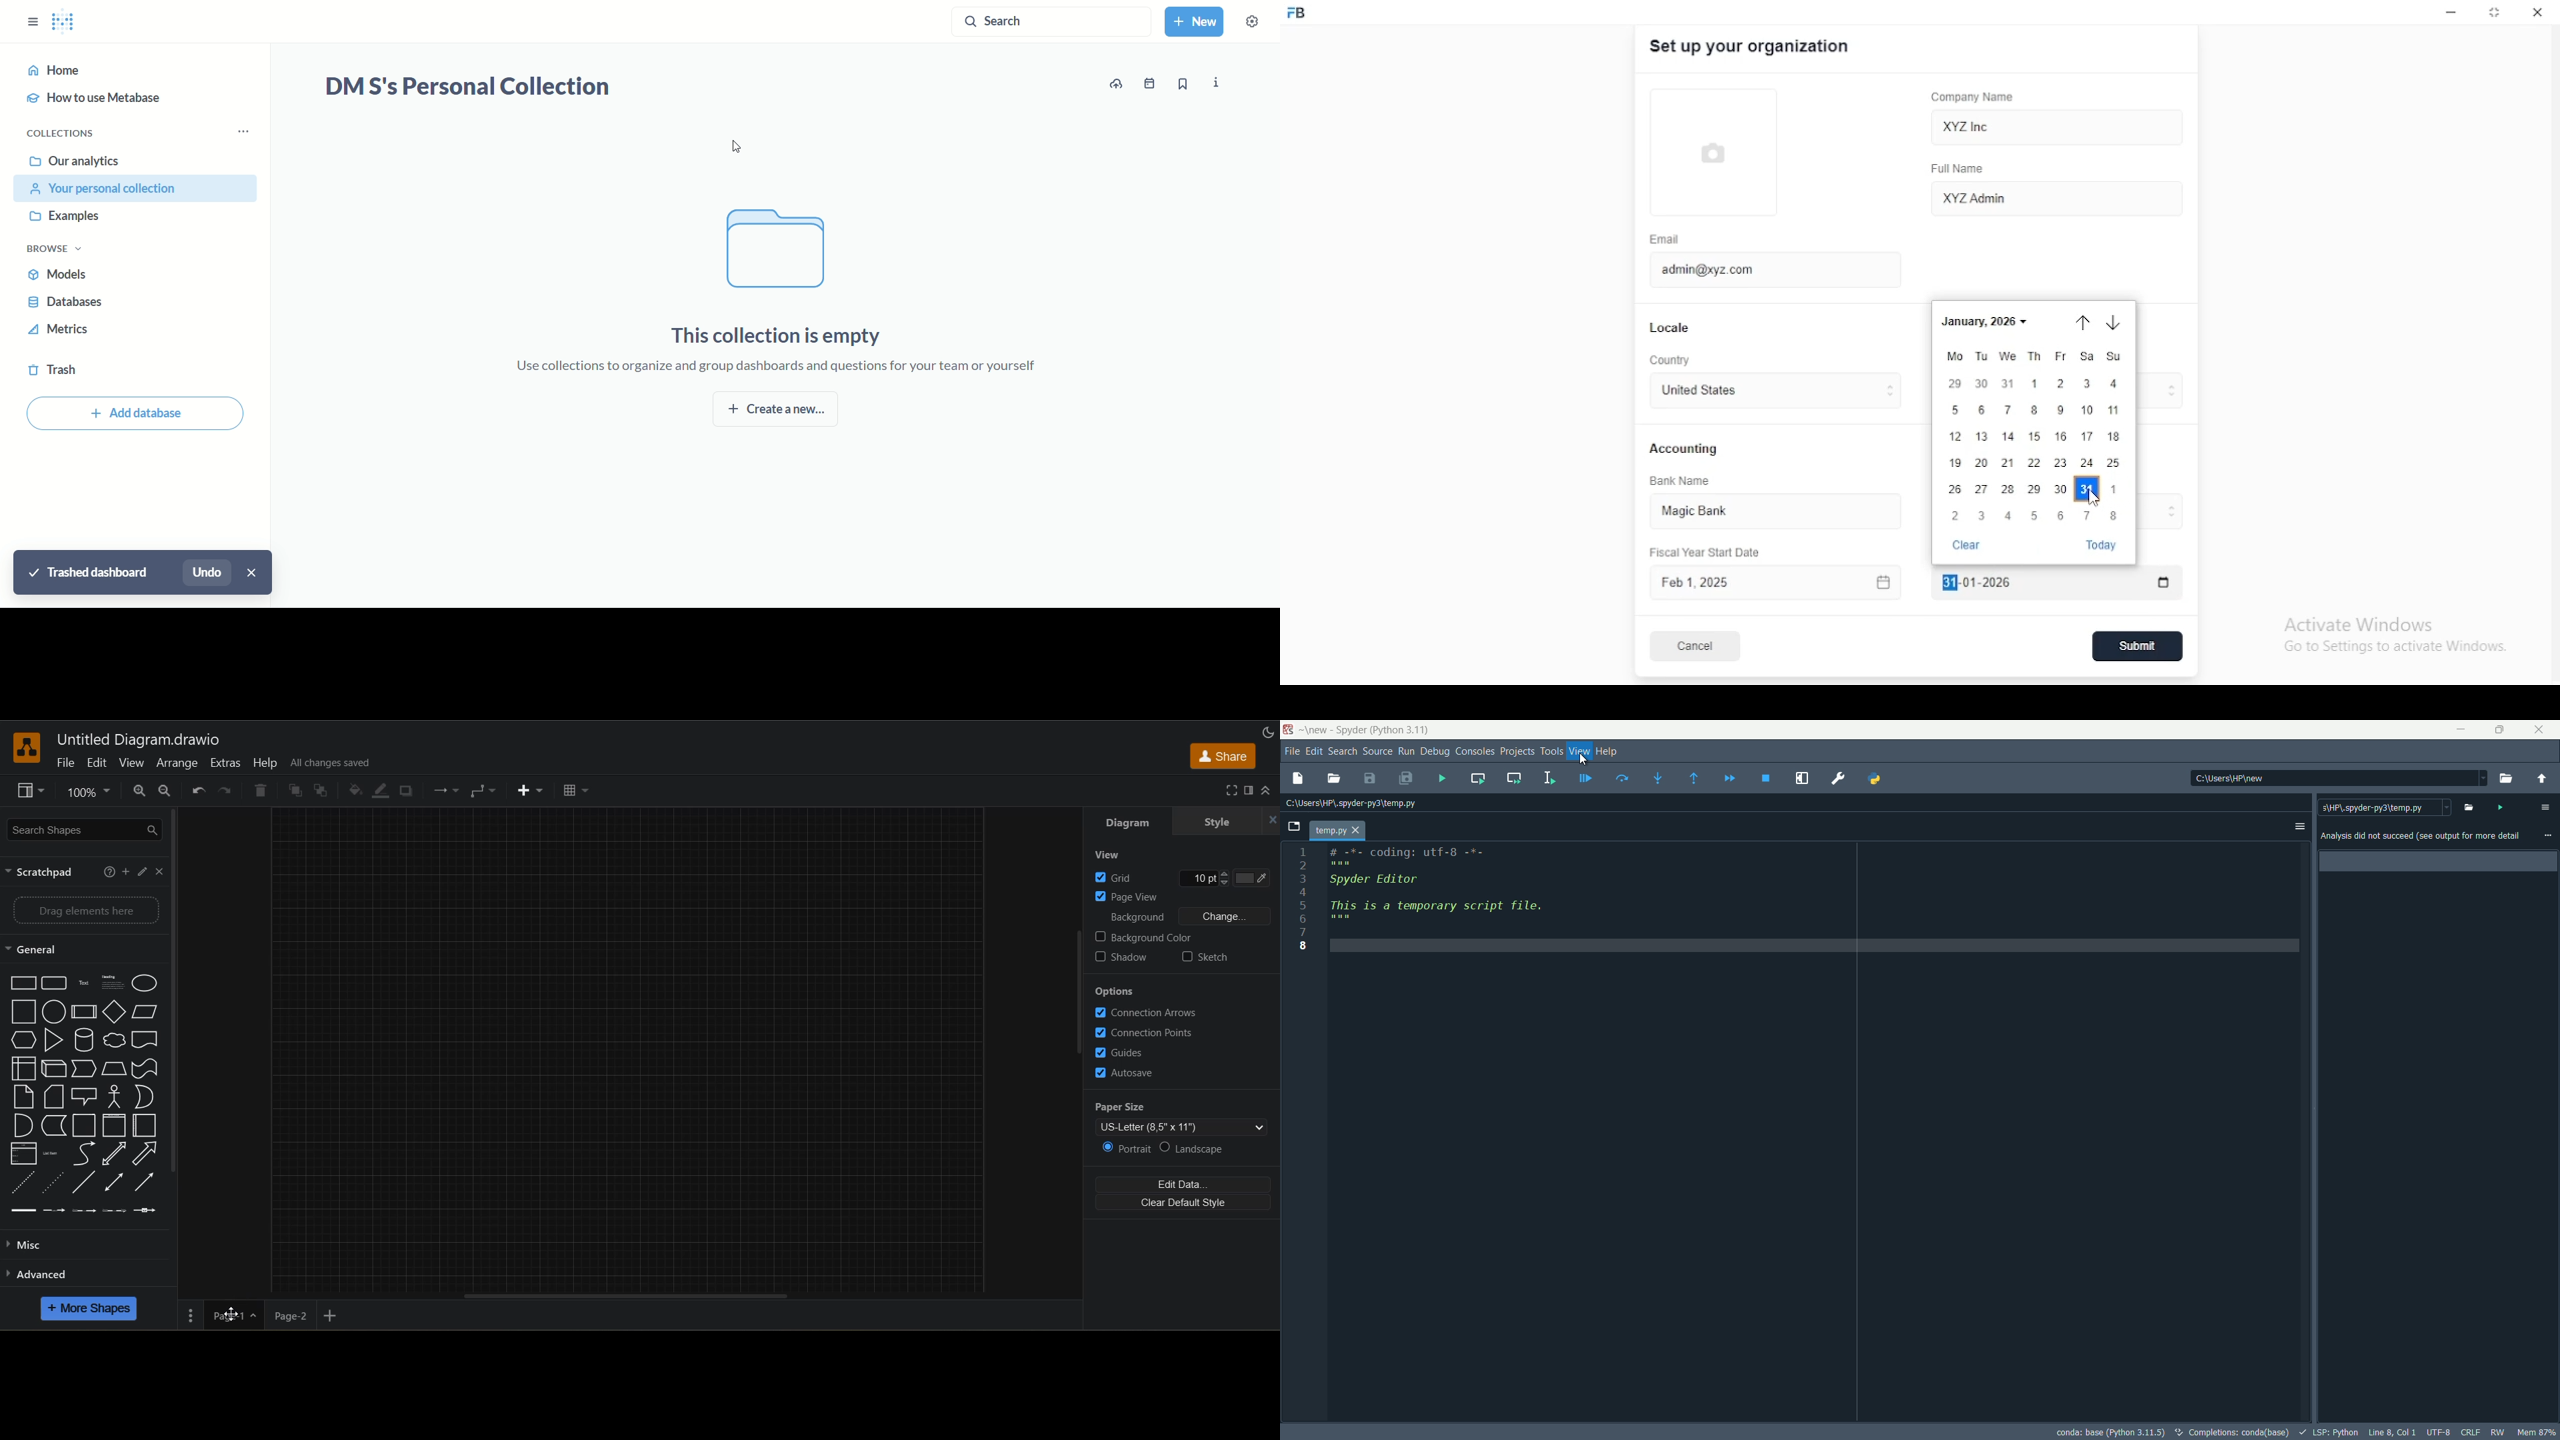 This screenshot has height=1456, width=2576. What do you see at coordinates (1259, 26) in the screenshot?
I see `settings` at bounding box center [1259, 26].